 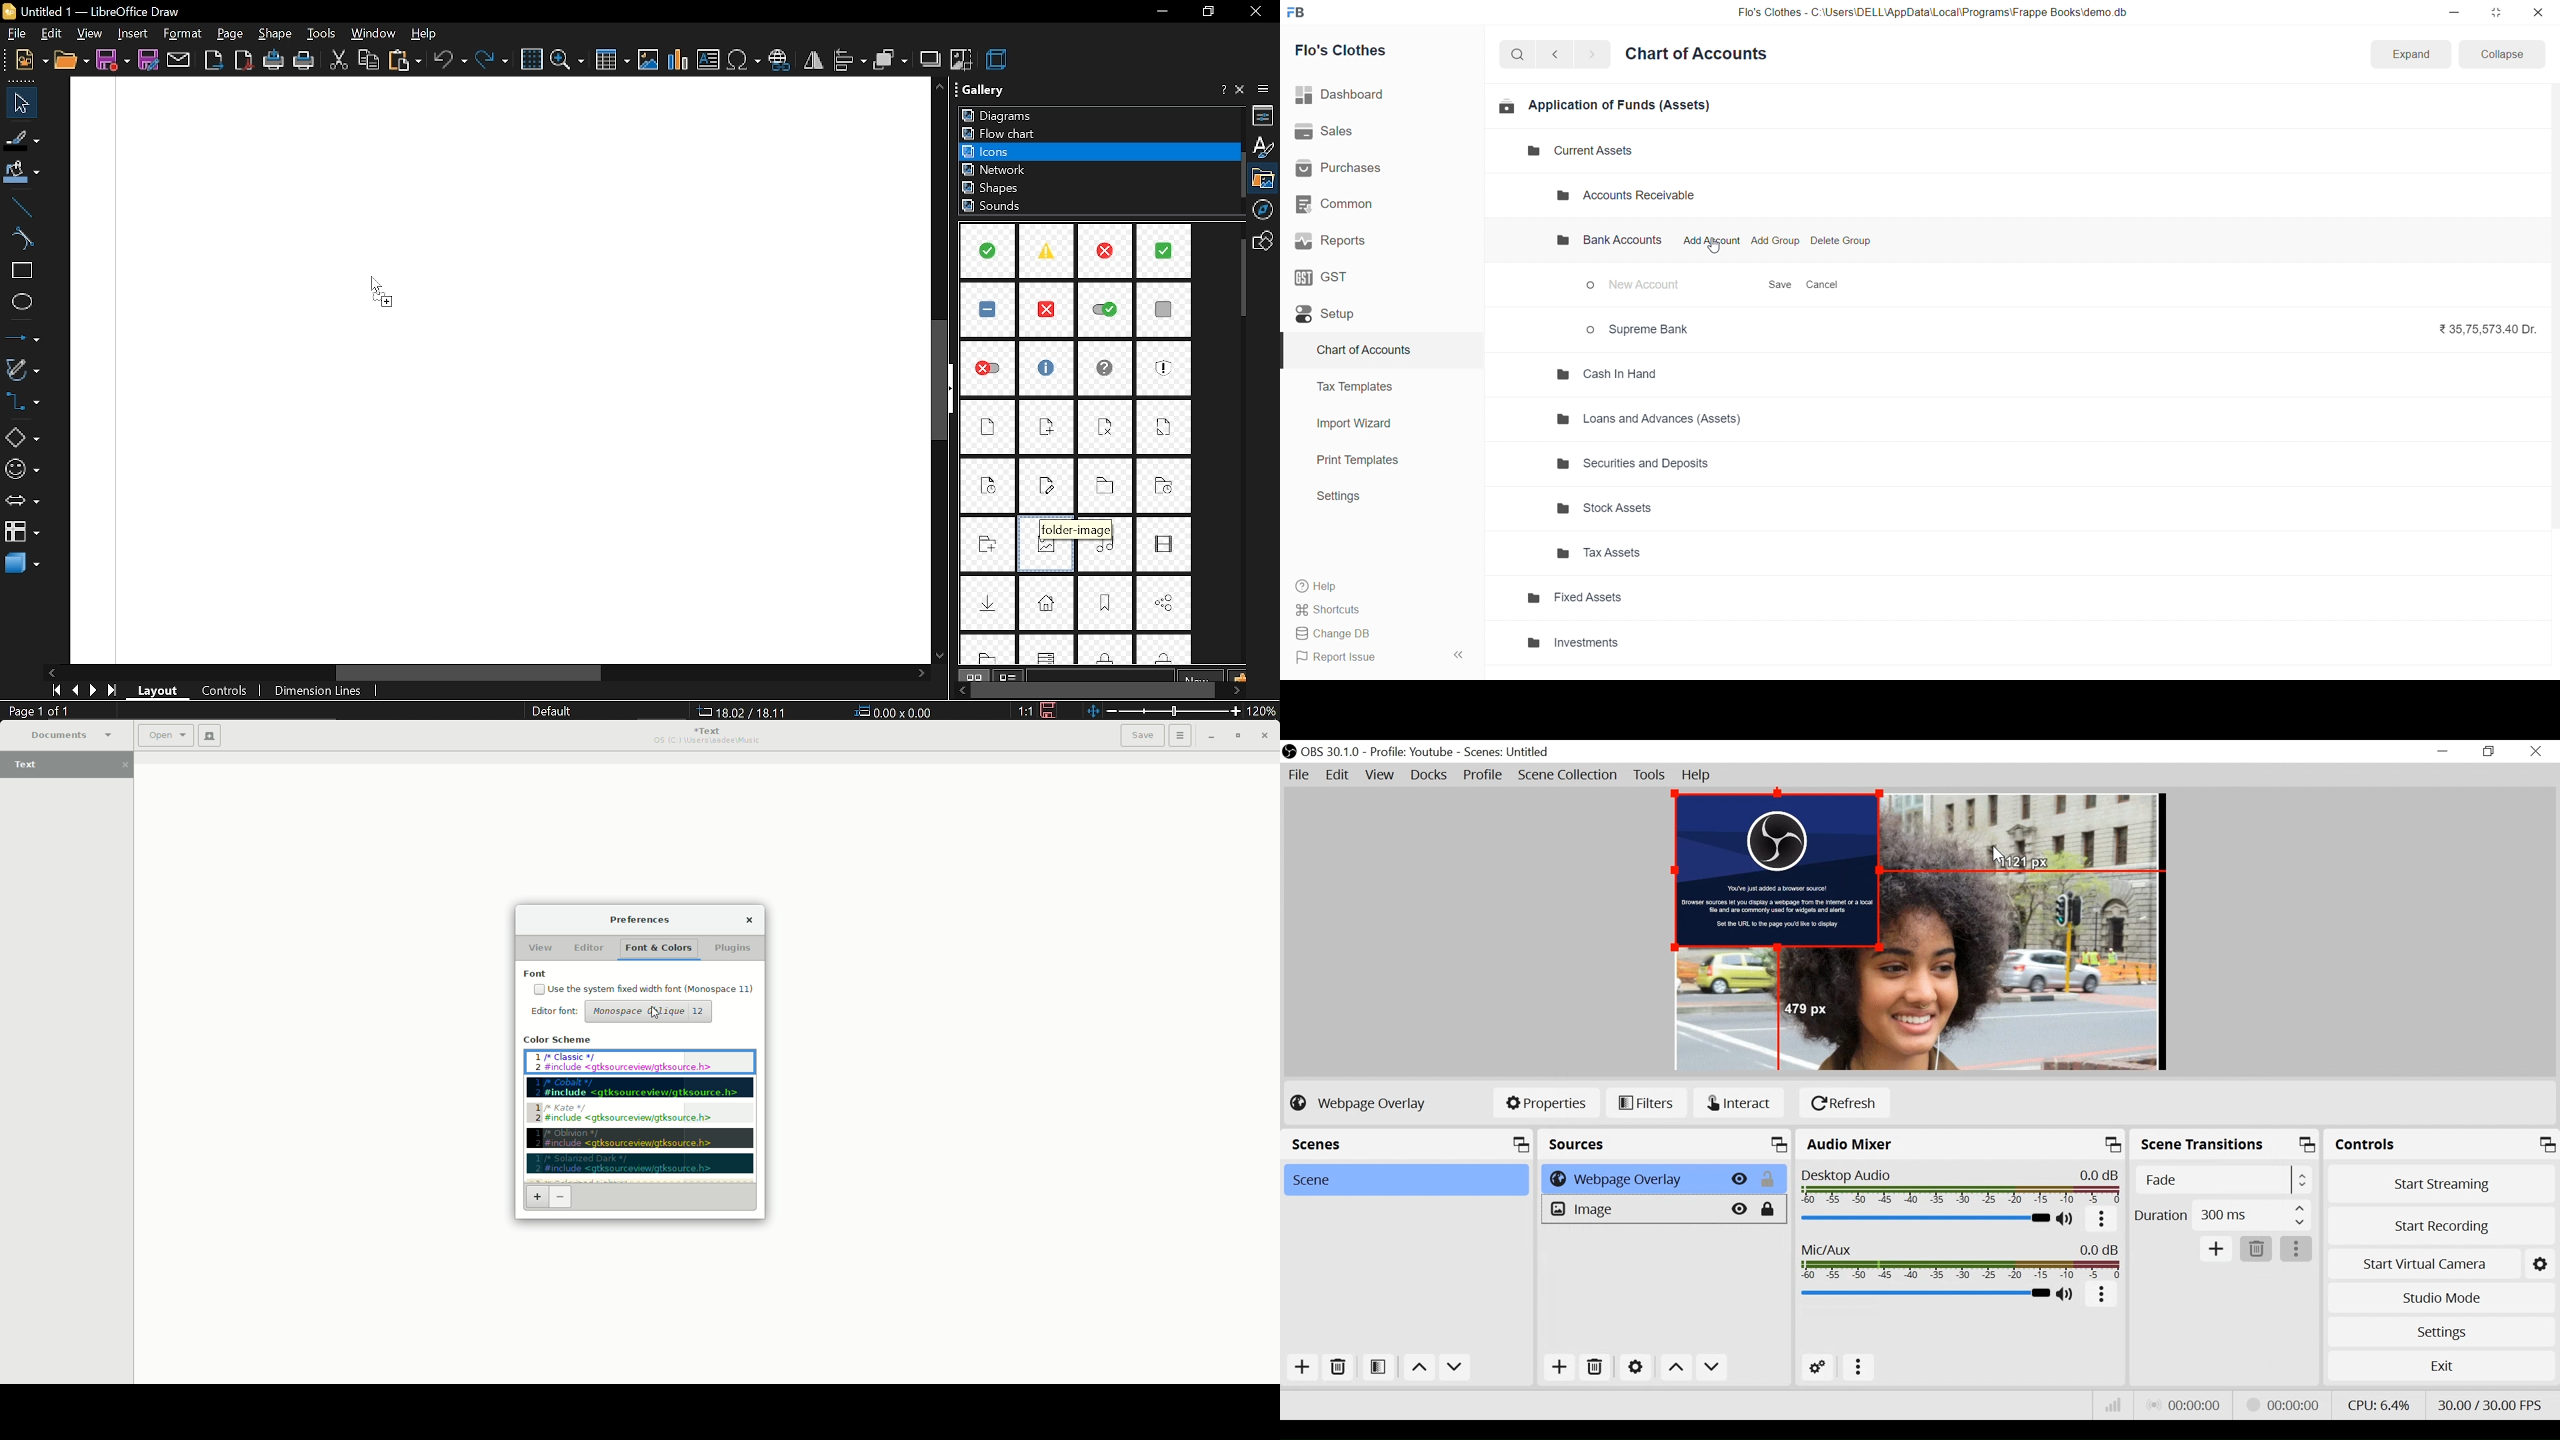 What do you see at coordinates (894, 712) in the screenshot?
I see `0.00x0.00` at bounding box center [894, 712].